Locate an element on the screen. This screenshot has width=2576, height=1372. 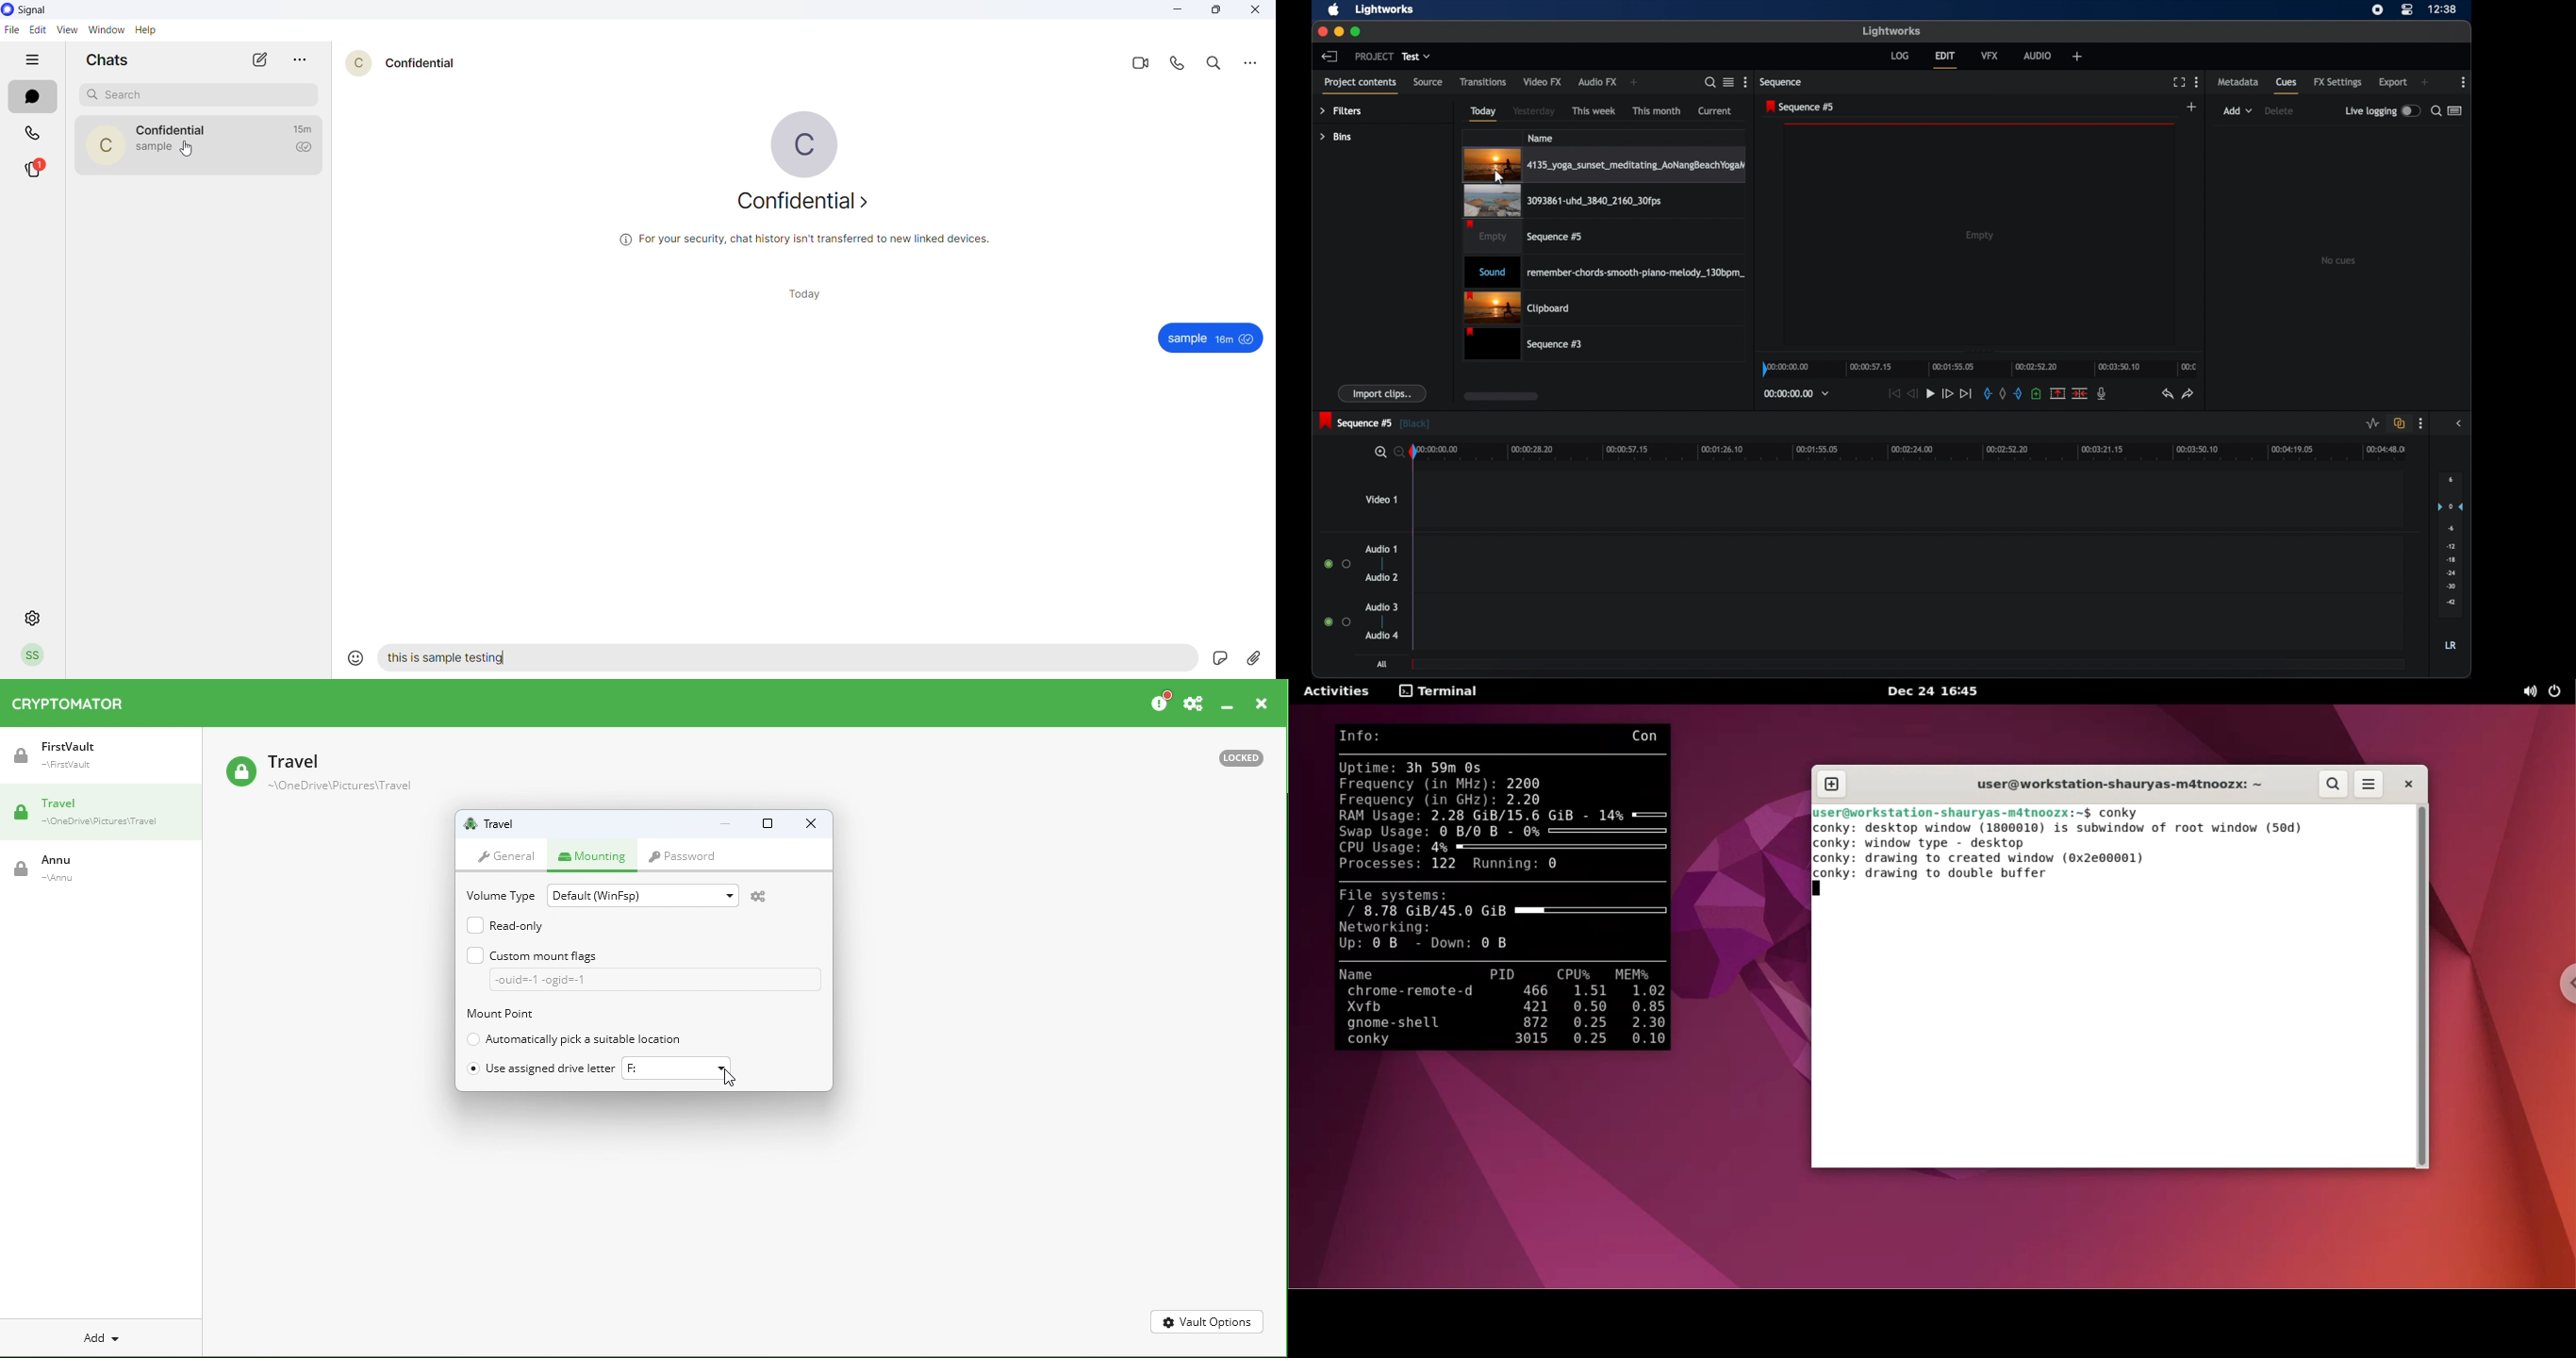
log is located at coordinates (1900, 55).